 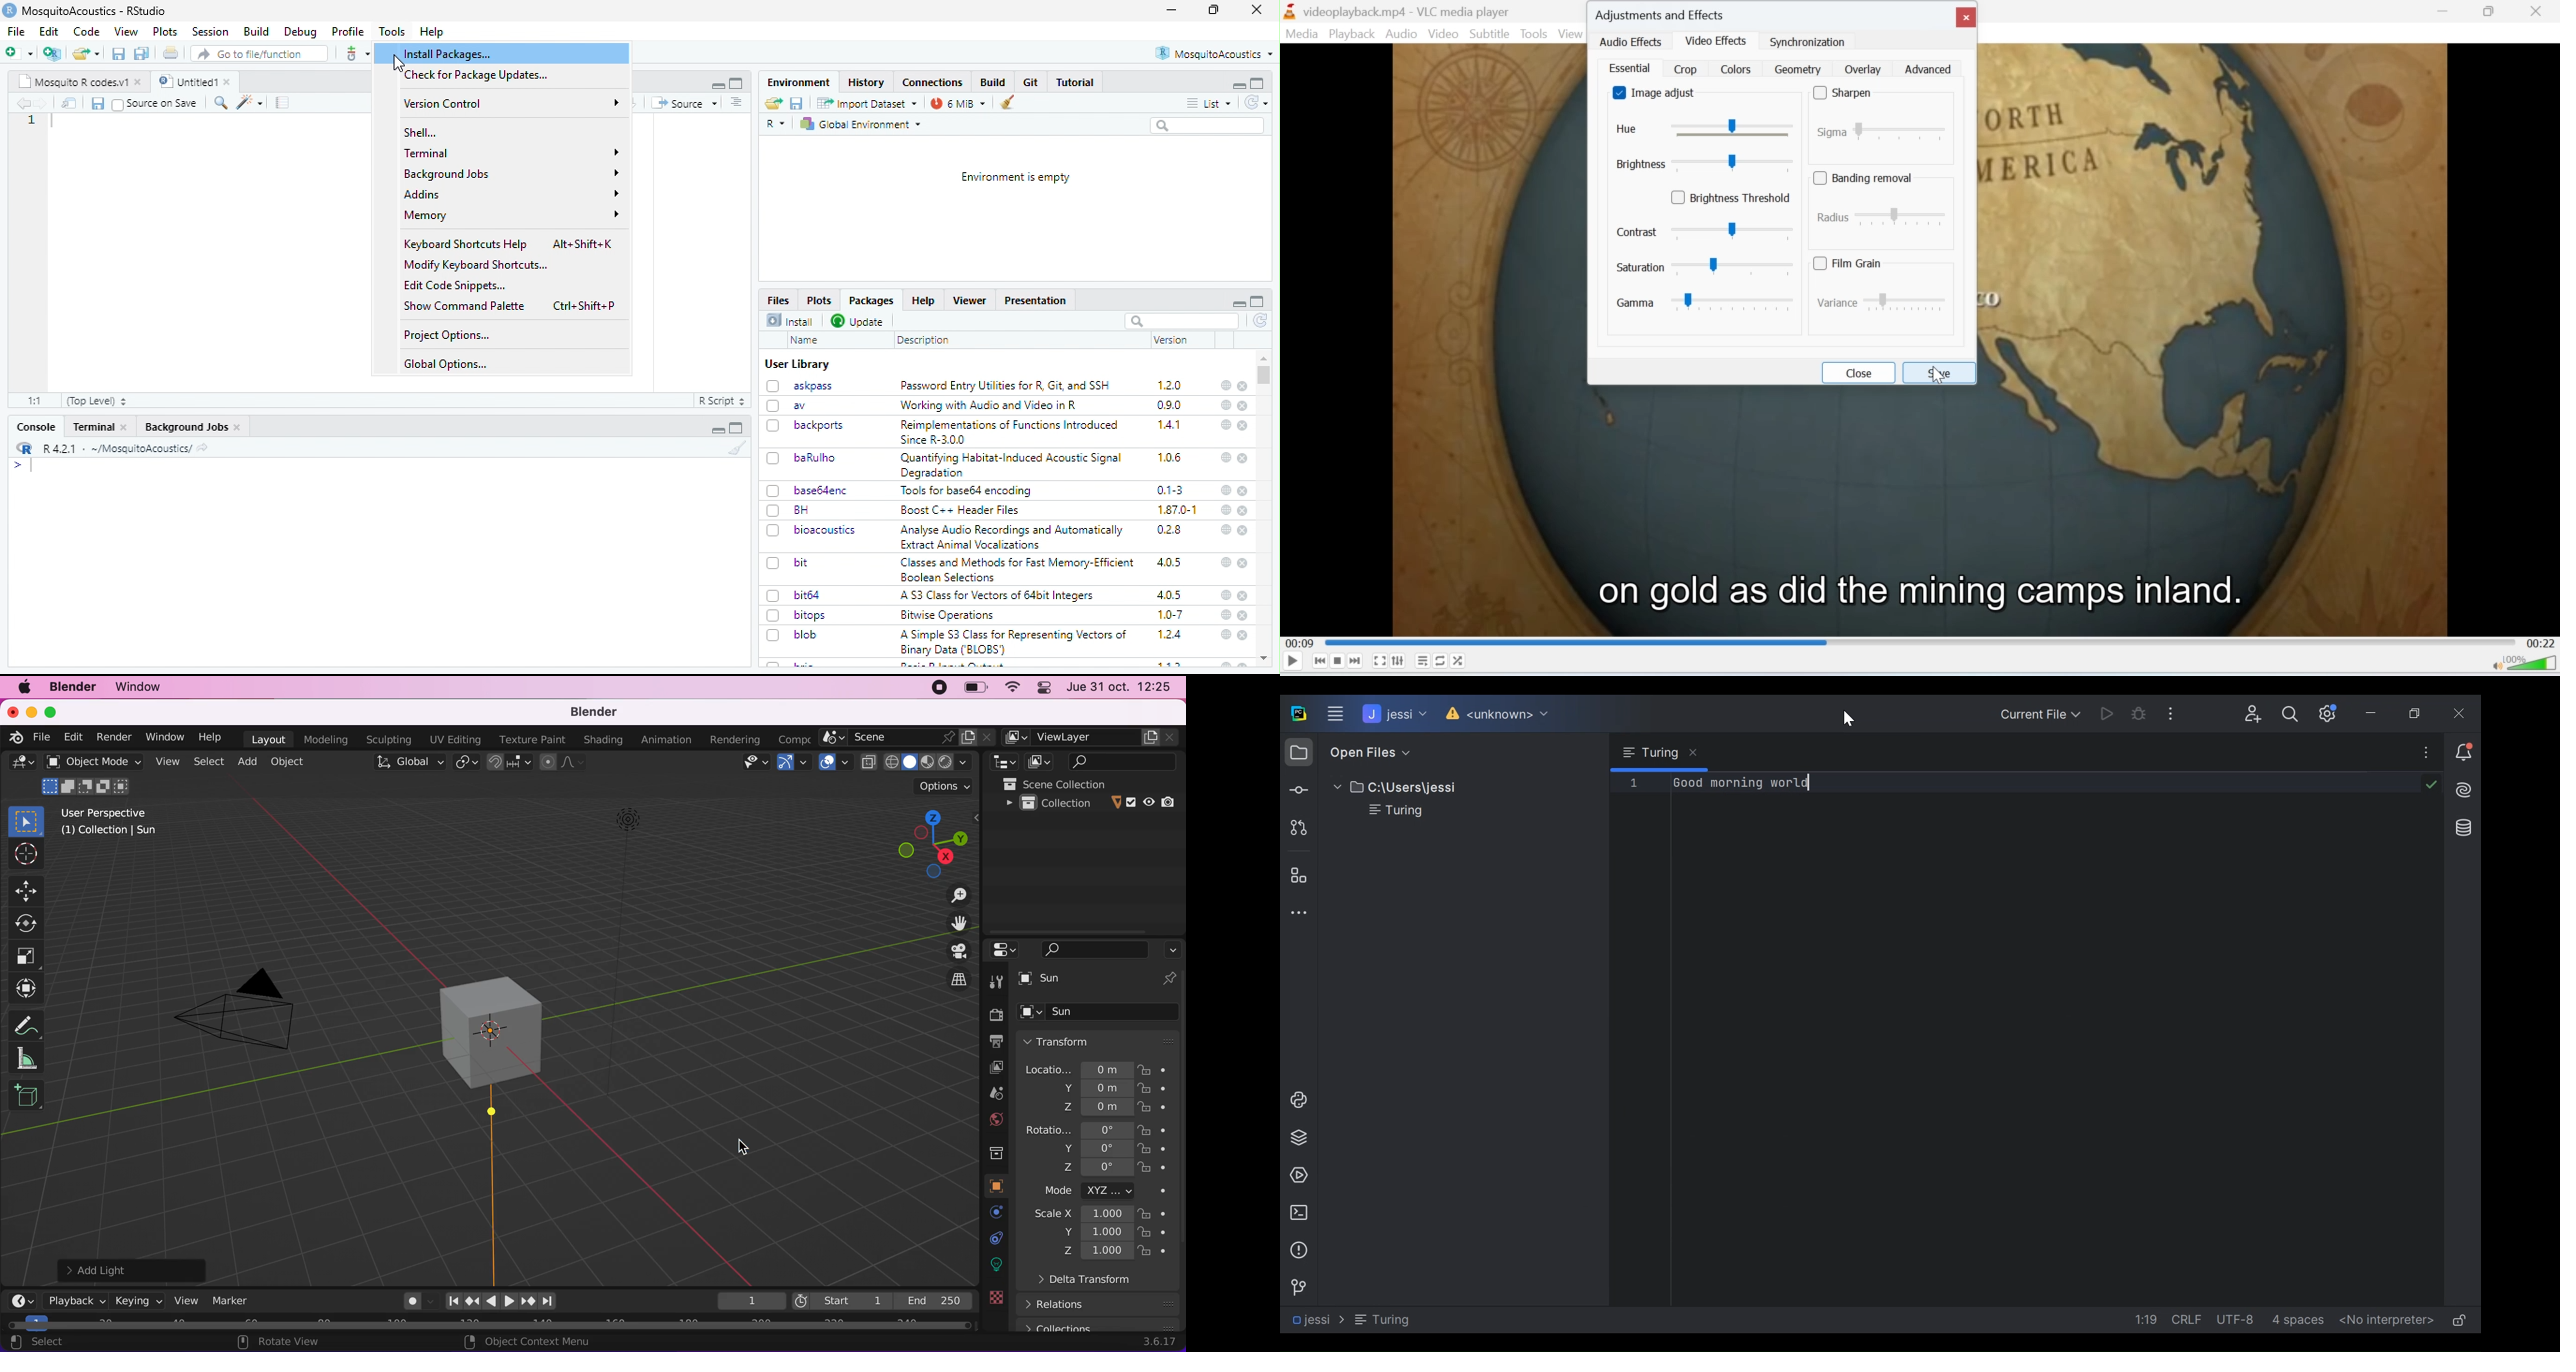 What do you see at coordinates (808, 341) in the screenshot?
I see `Name` at bounding box center [808, 341].